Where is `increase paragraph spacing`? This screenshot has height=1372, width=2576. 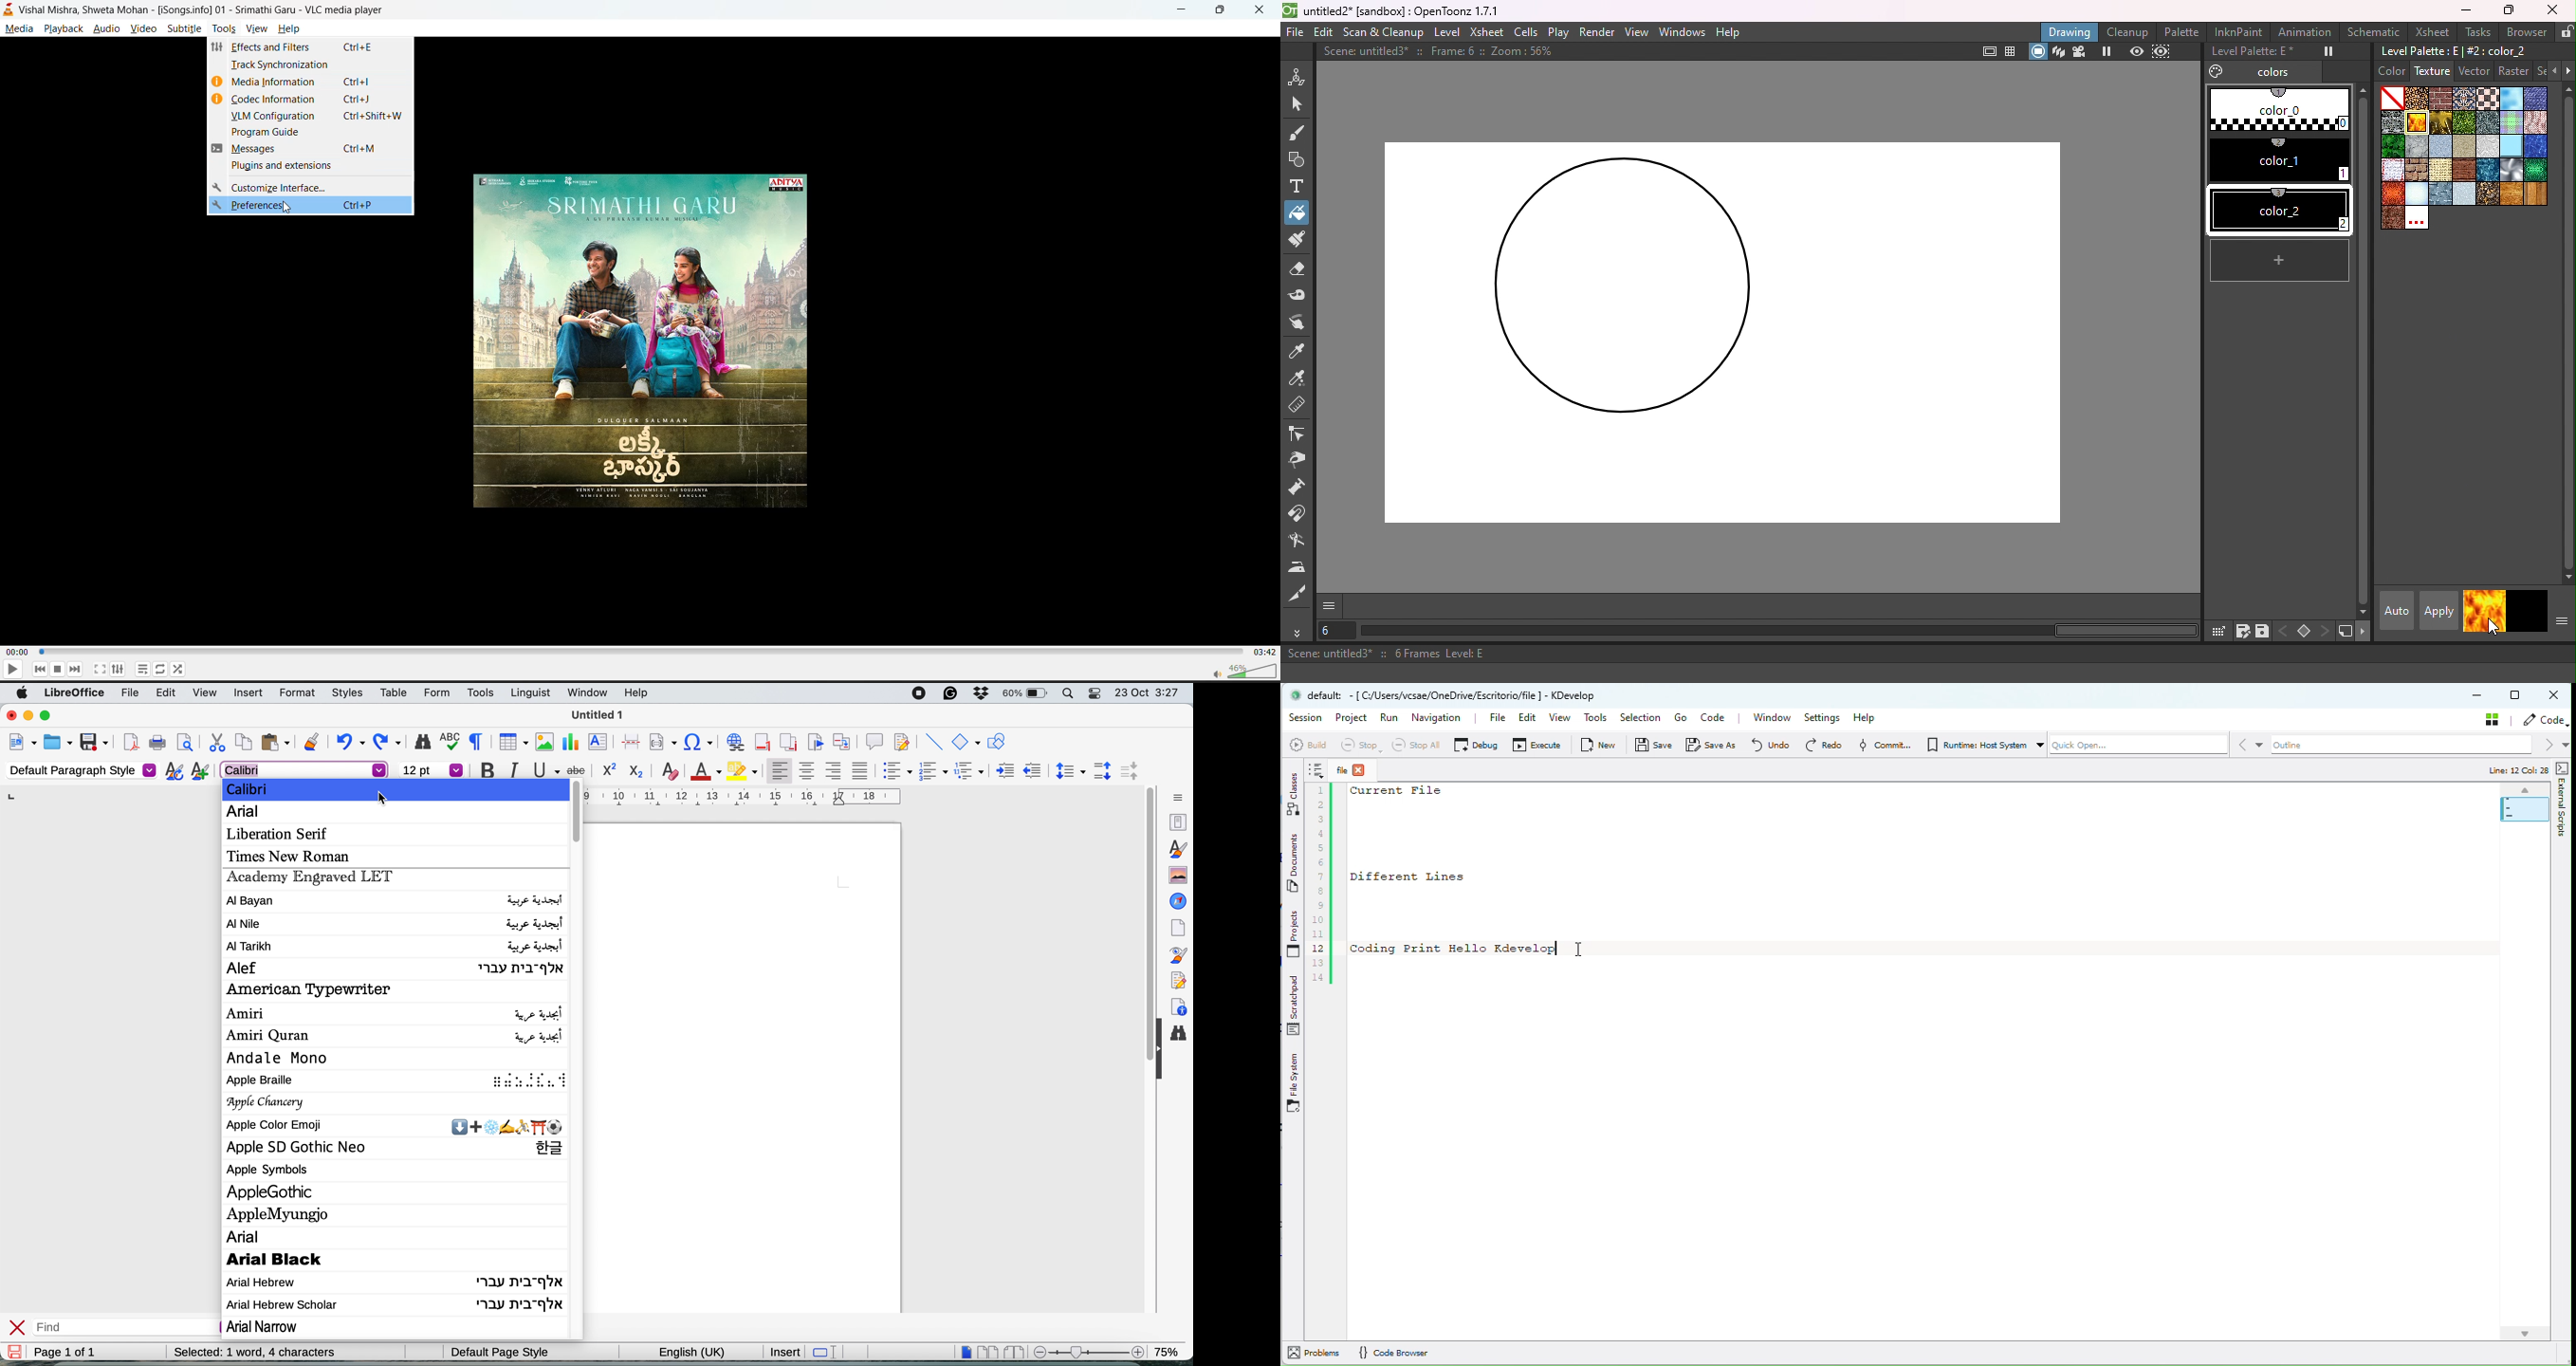 increase paragraph spacing is located at coordinates (1104, 770).